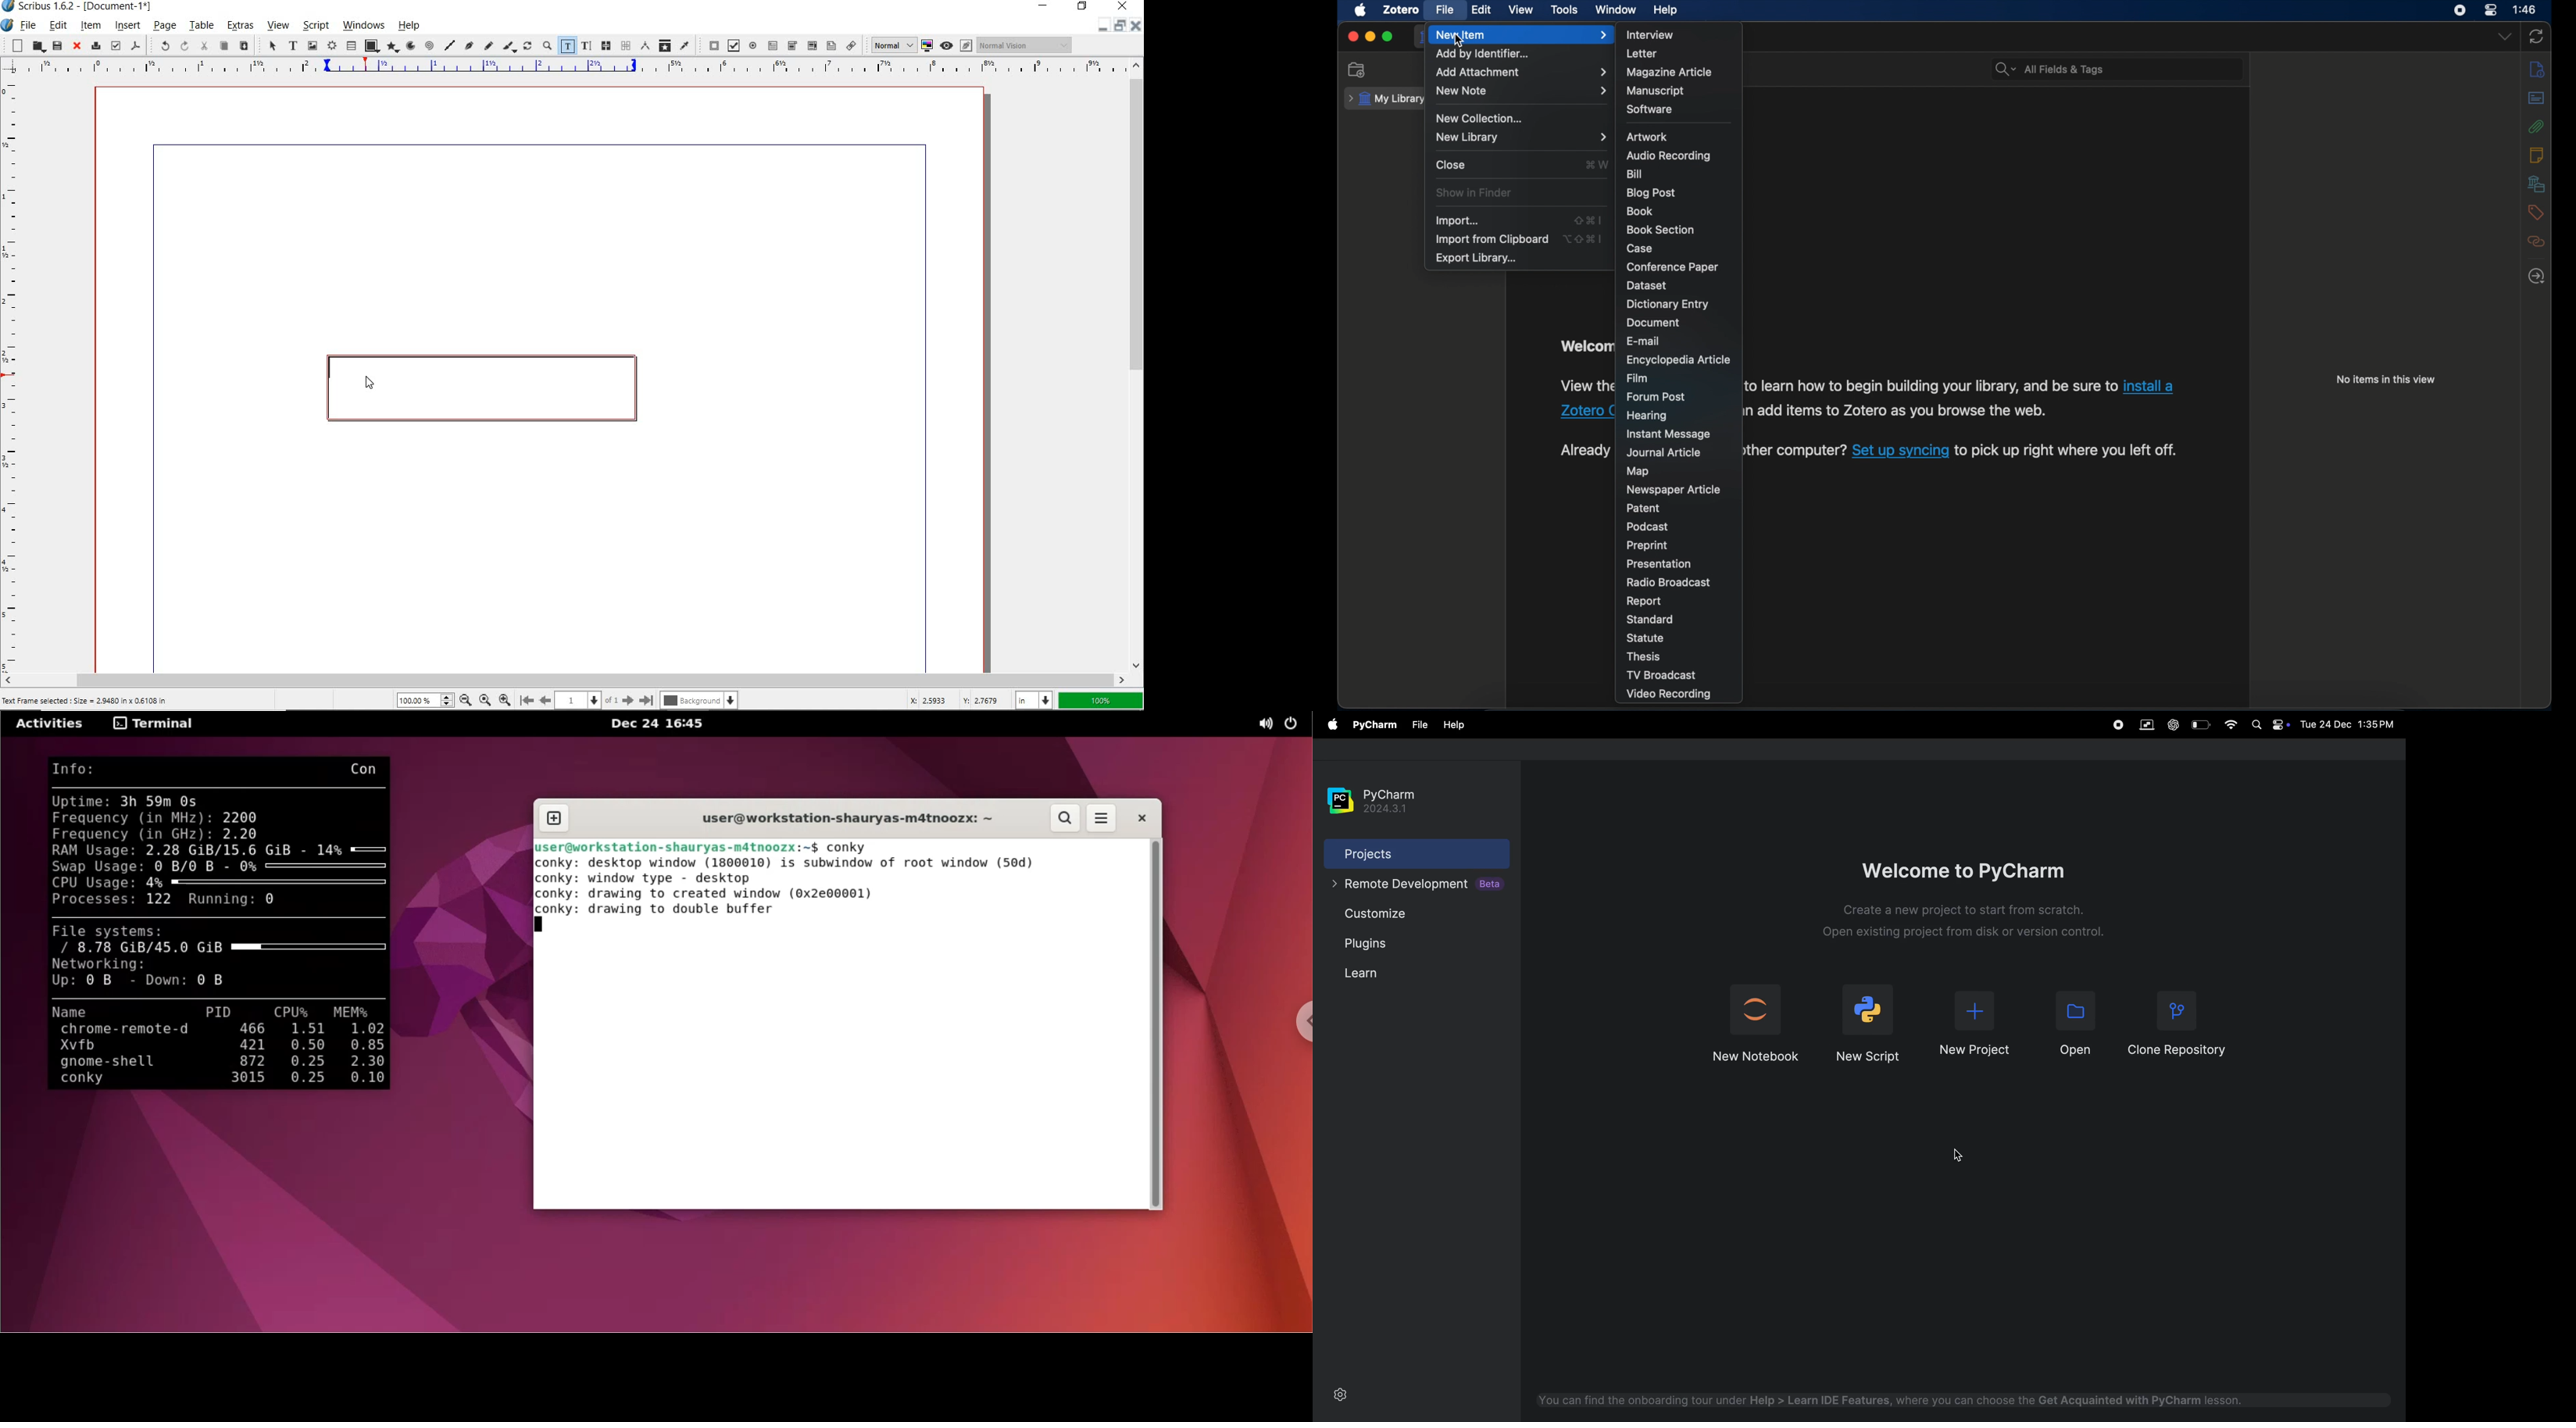 Image resolution: width=2576 pixels, height=1428 pixels. I want to click on pdf combo box, so click(792, 46).